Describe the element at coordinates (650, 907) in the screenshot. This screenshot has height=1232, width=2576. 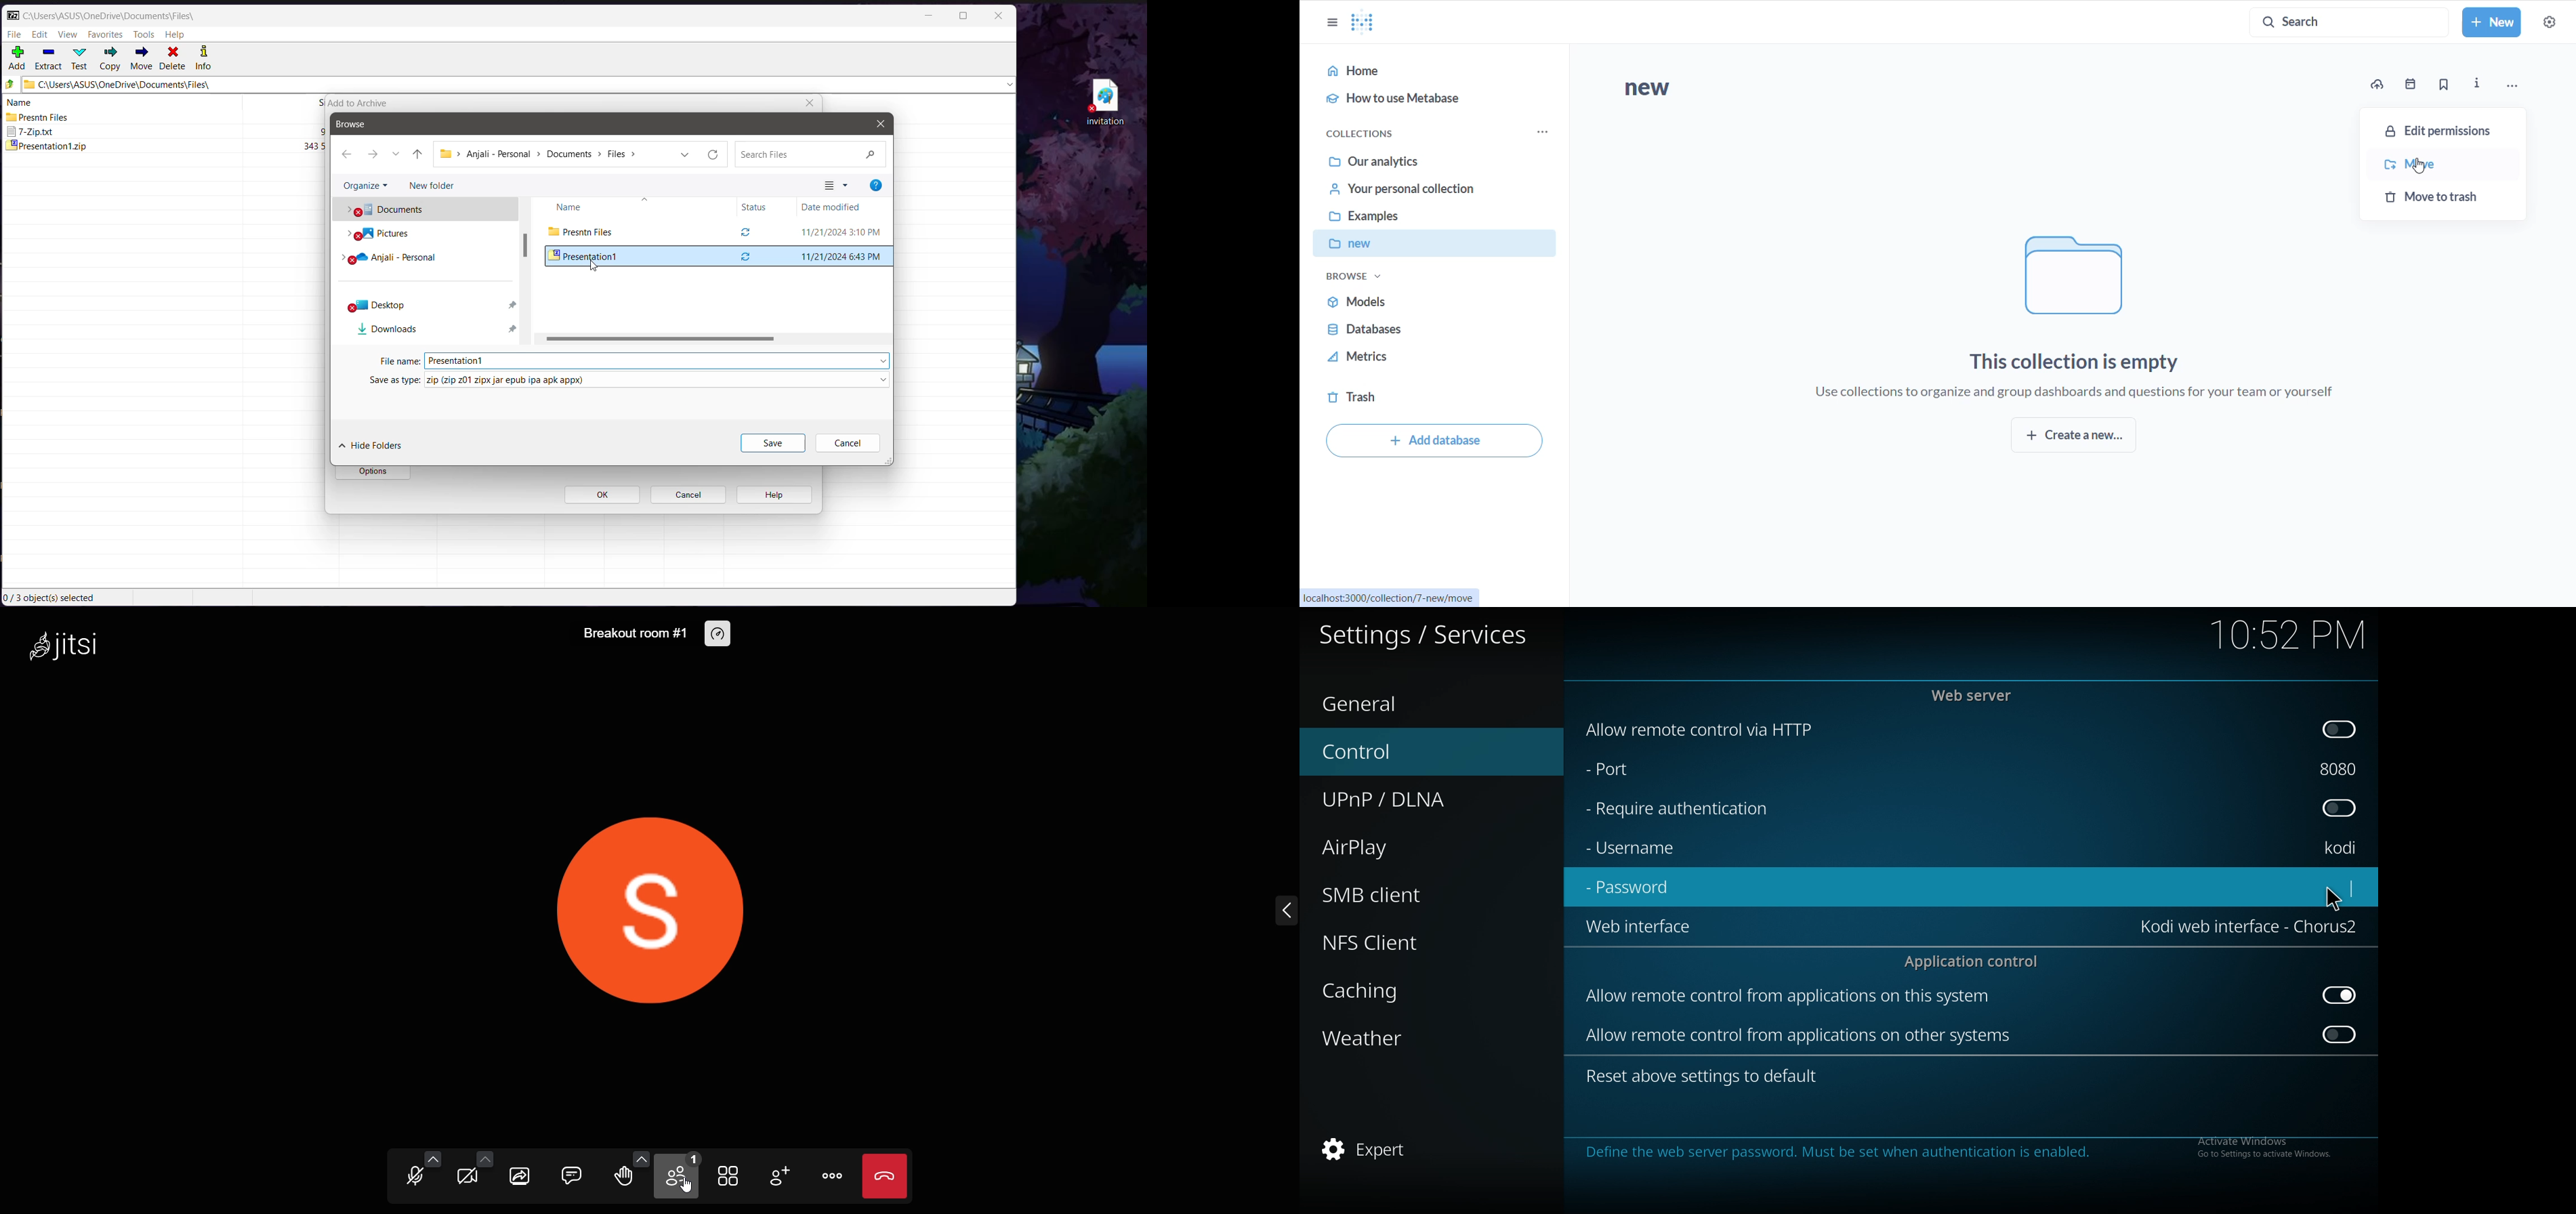
I see `display picture` at that location.